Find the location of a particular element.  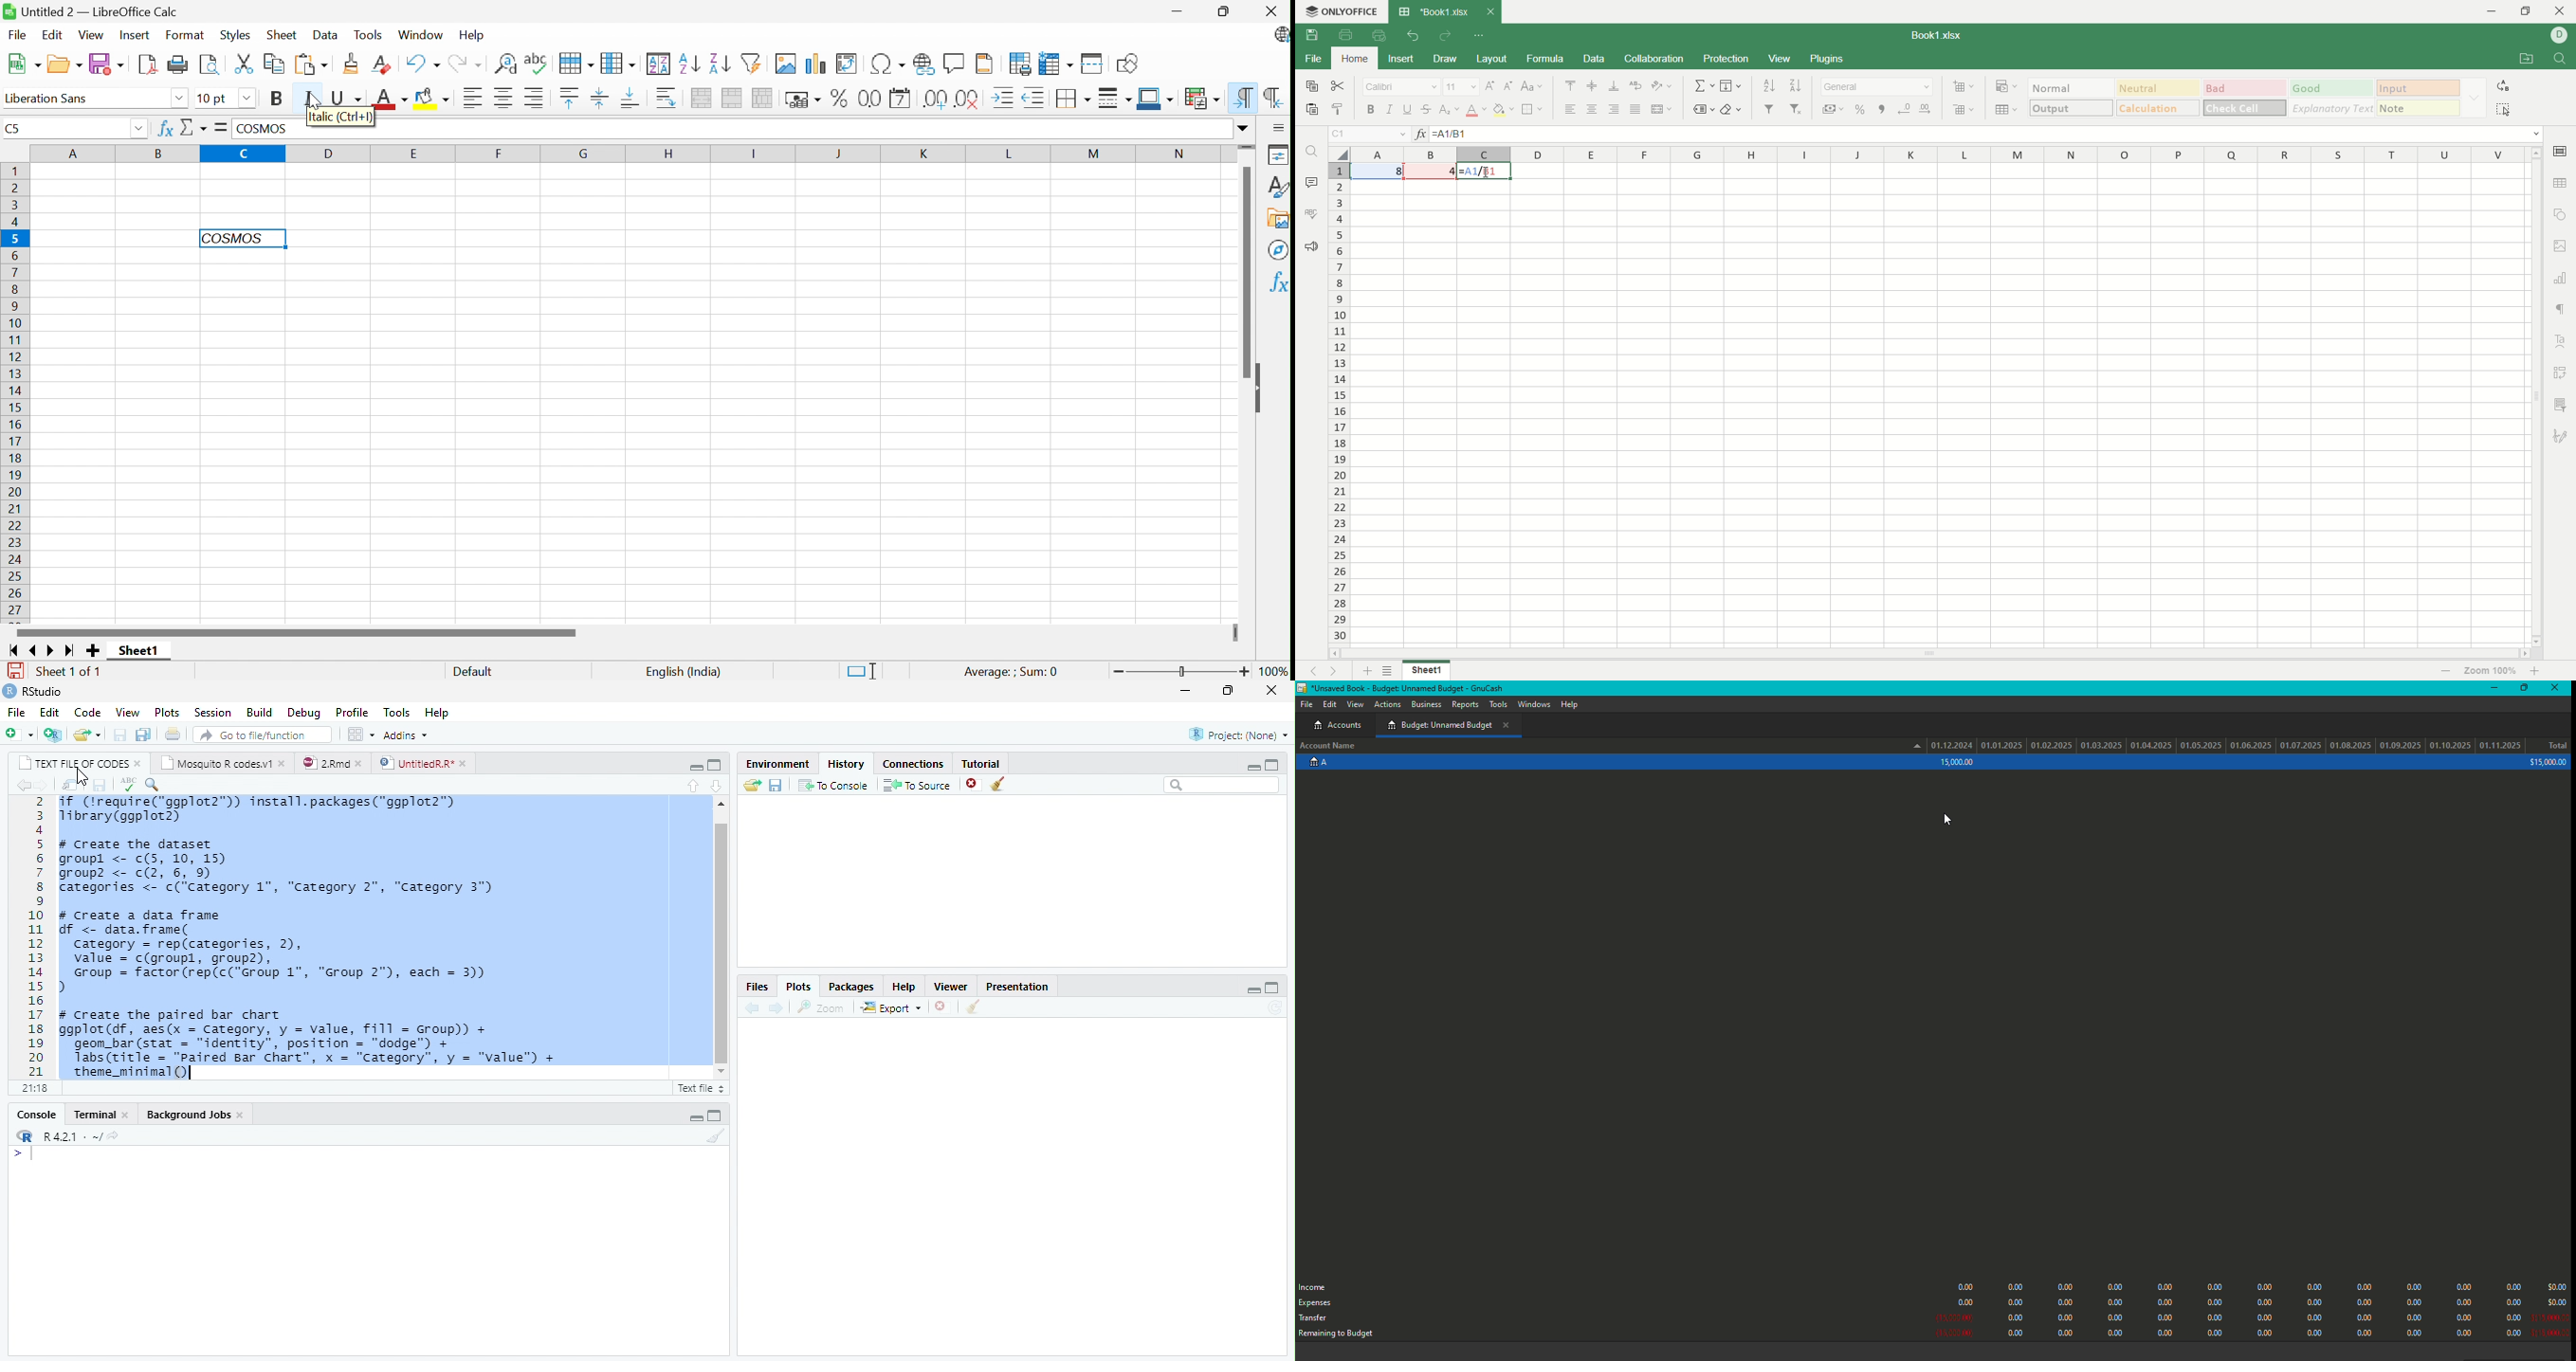

Scroll to first sheet is located at coordinates (11, 649).